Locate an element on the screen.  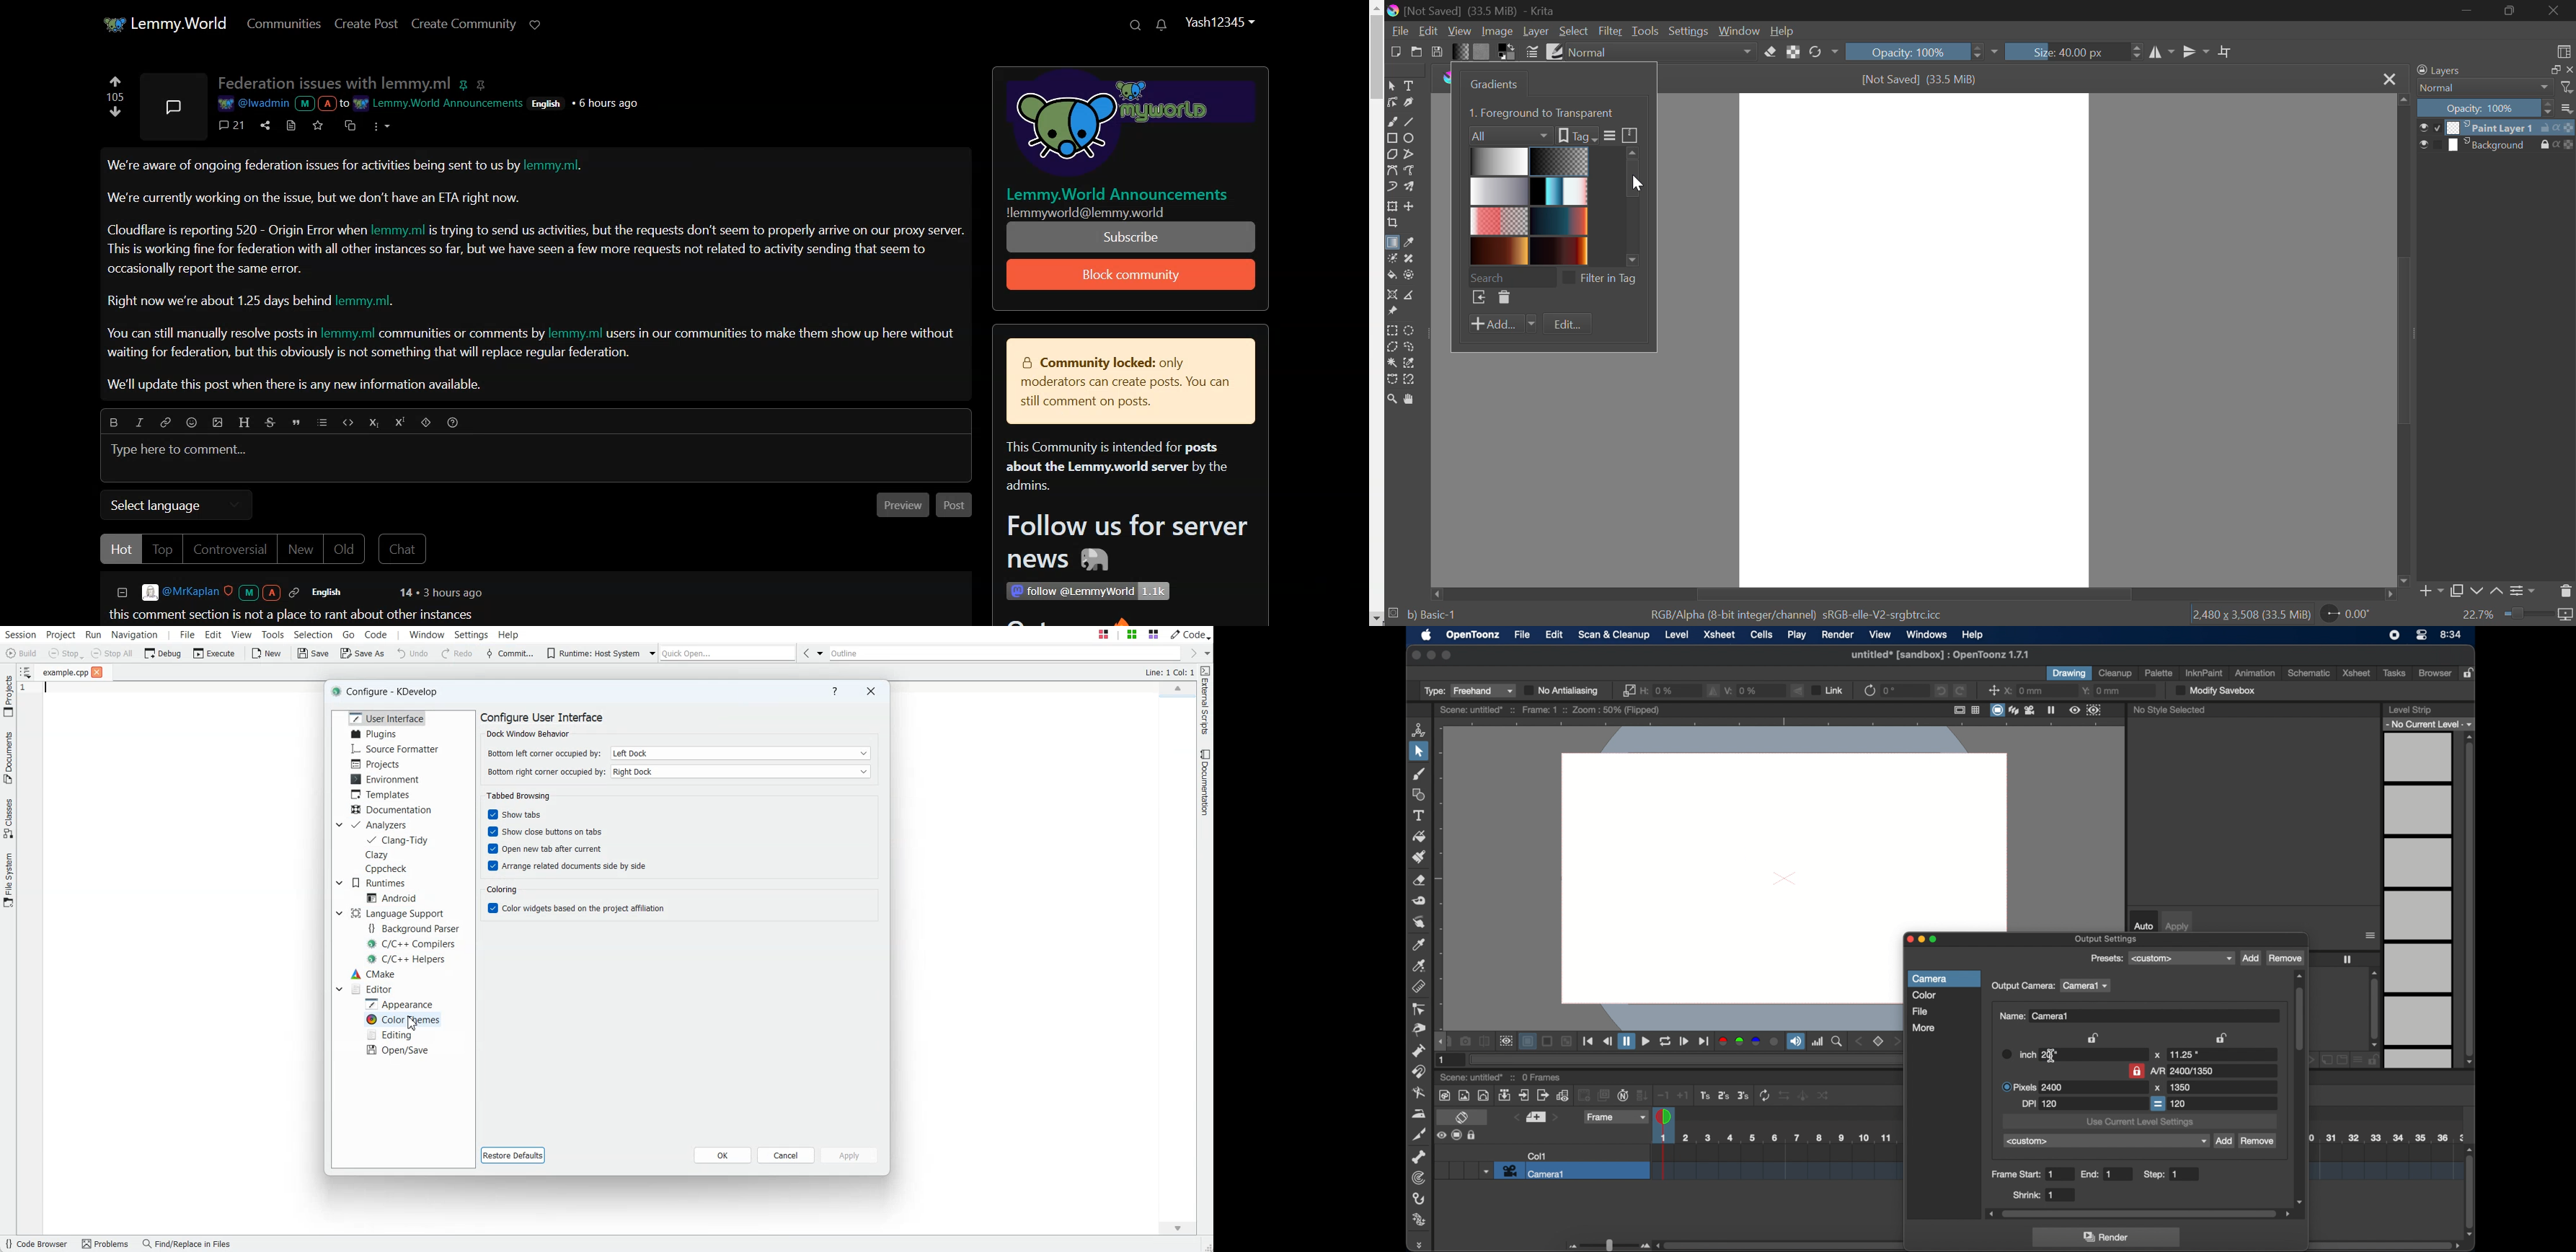
Chat is located at coordinates (402, 547).